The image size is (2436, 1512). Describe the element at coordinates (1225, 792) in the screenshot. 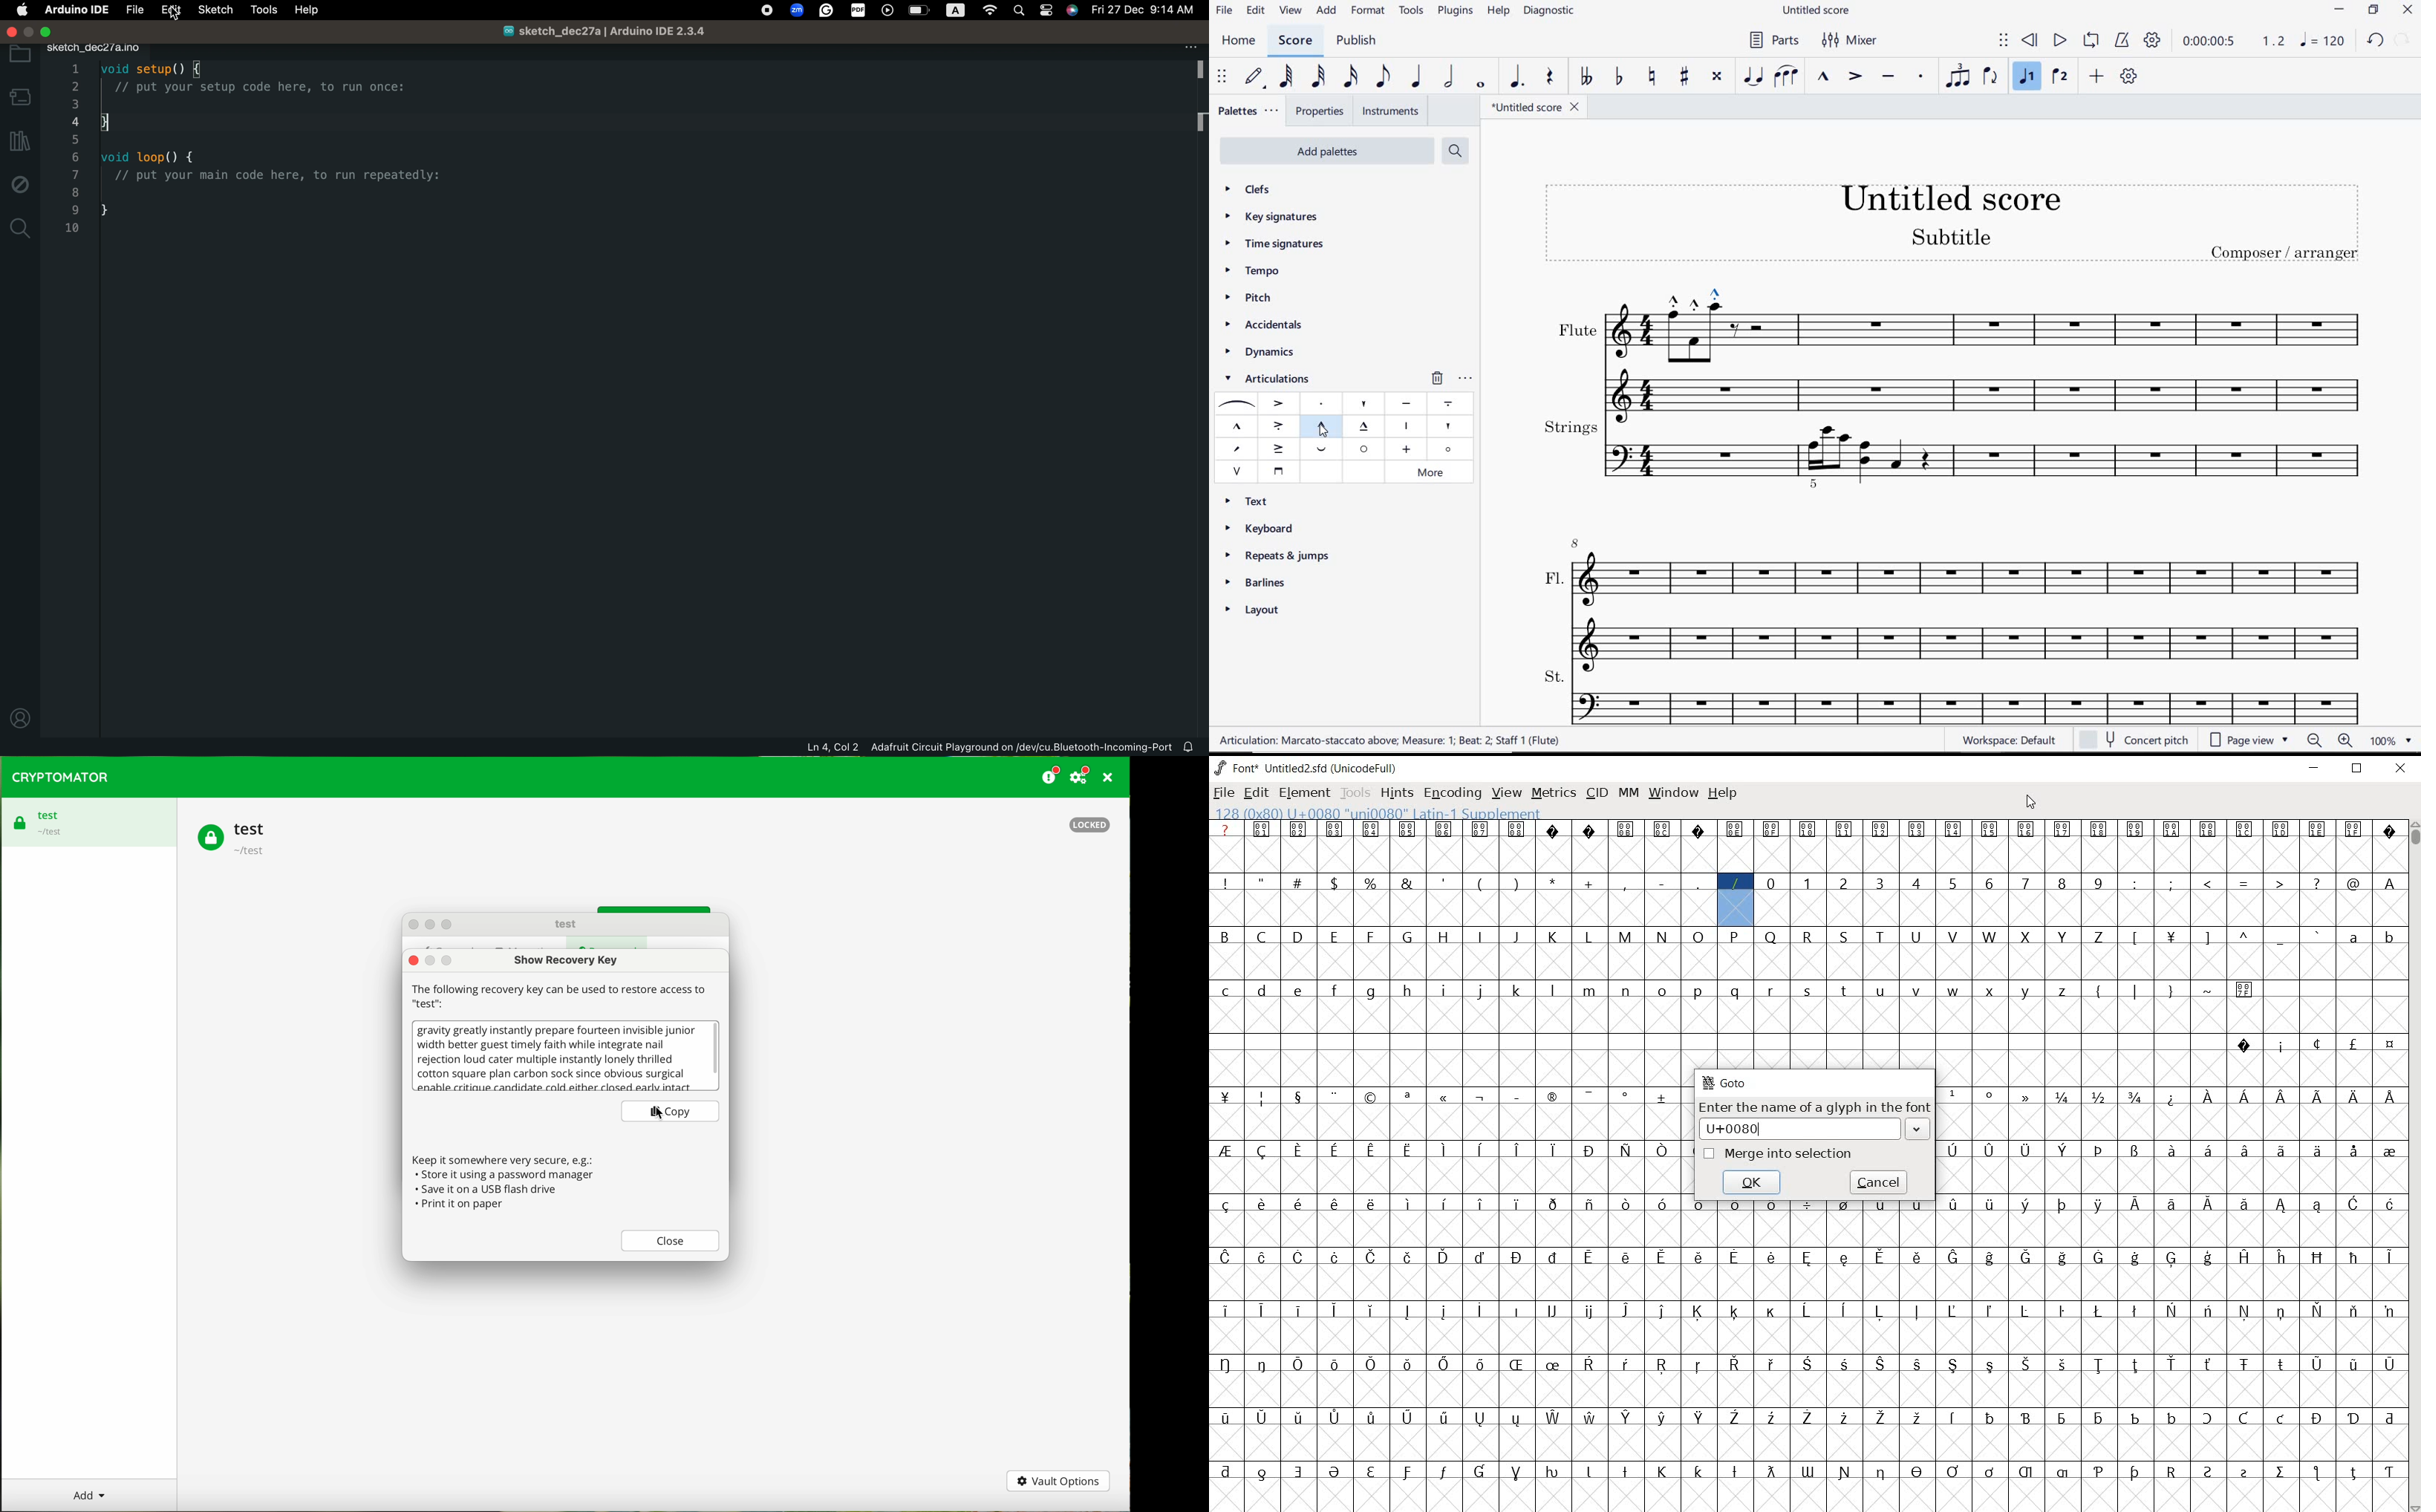

I see `FILE` at that location.